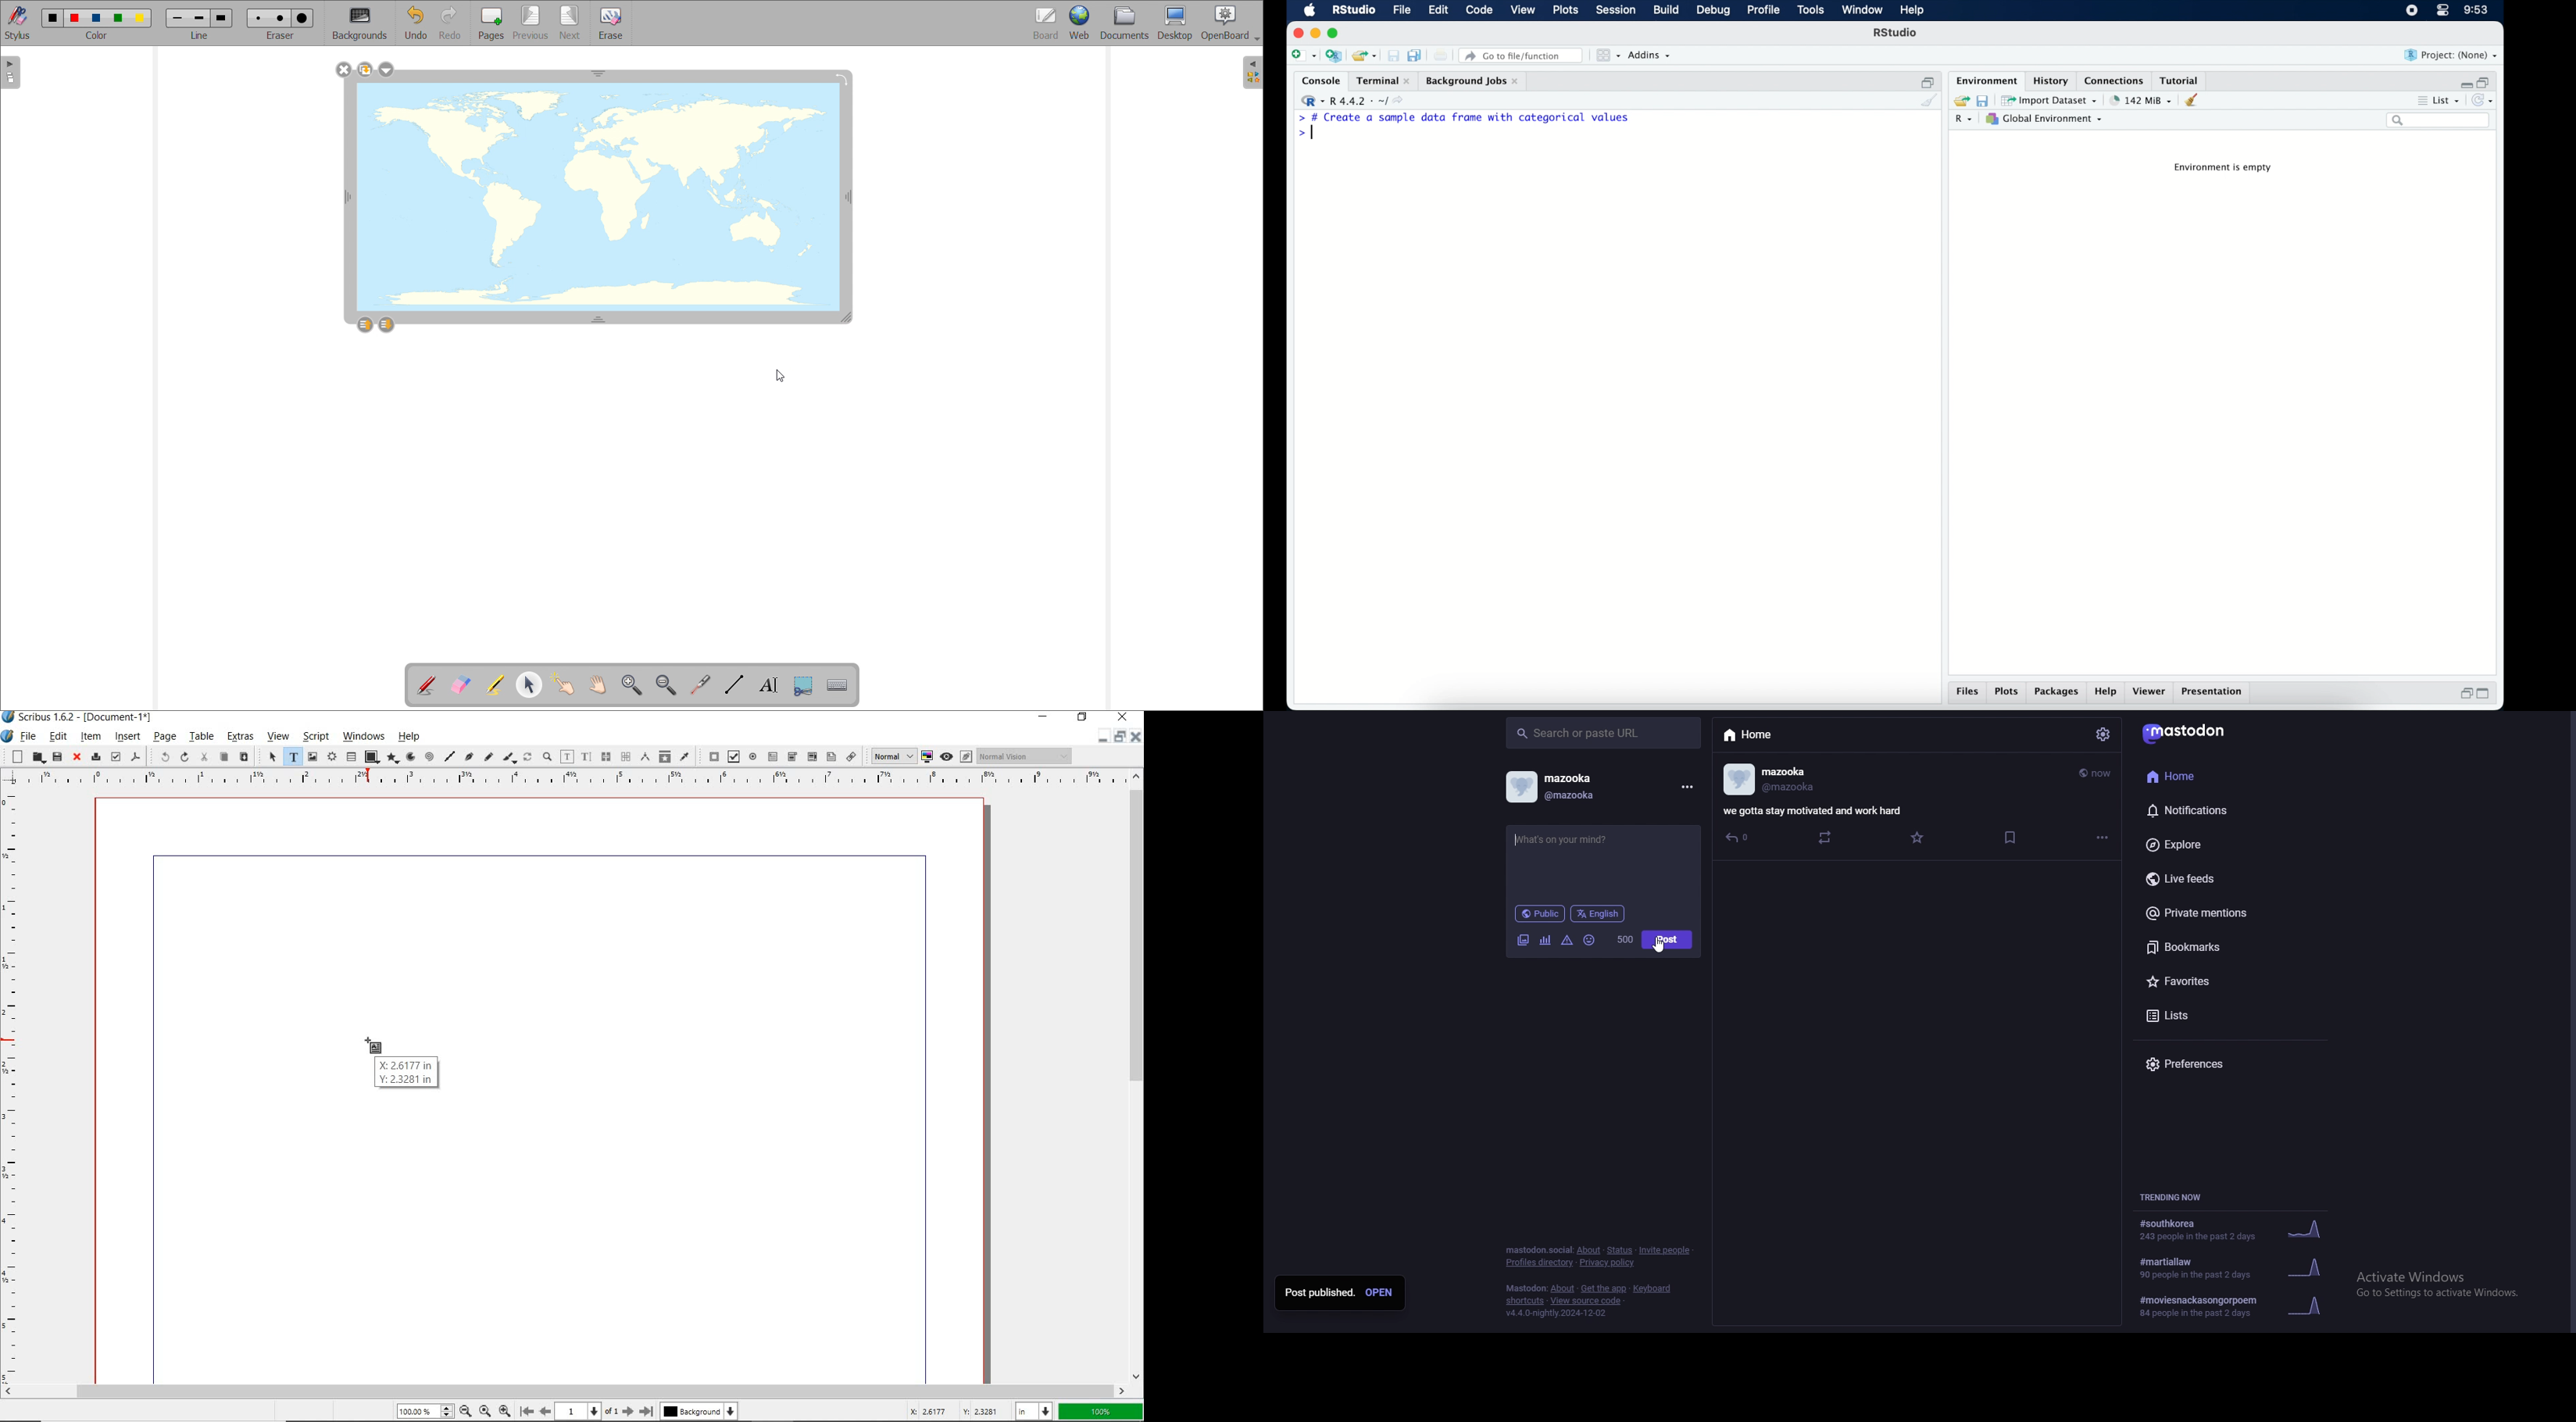 This screenshot has width=2576, height=1428. I want to click on render frame, so click(331, 758).